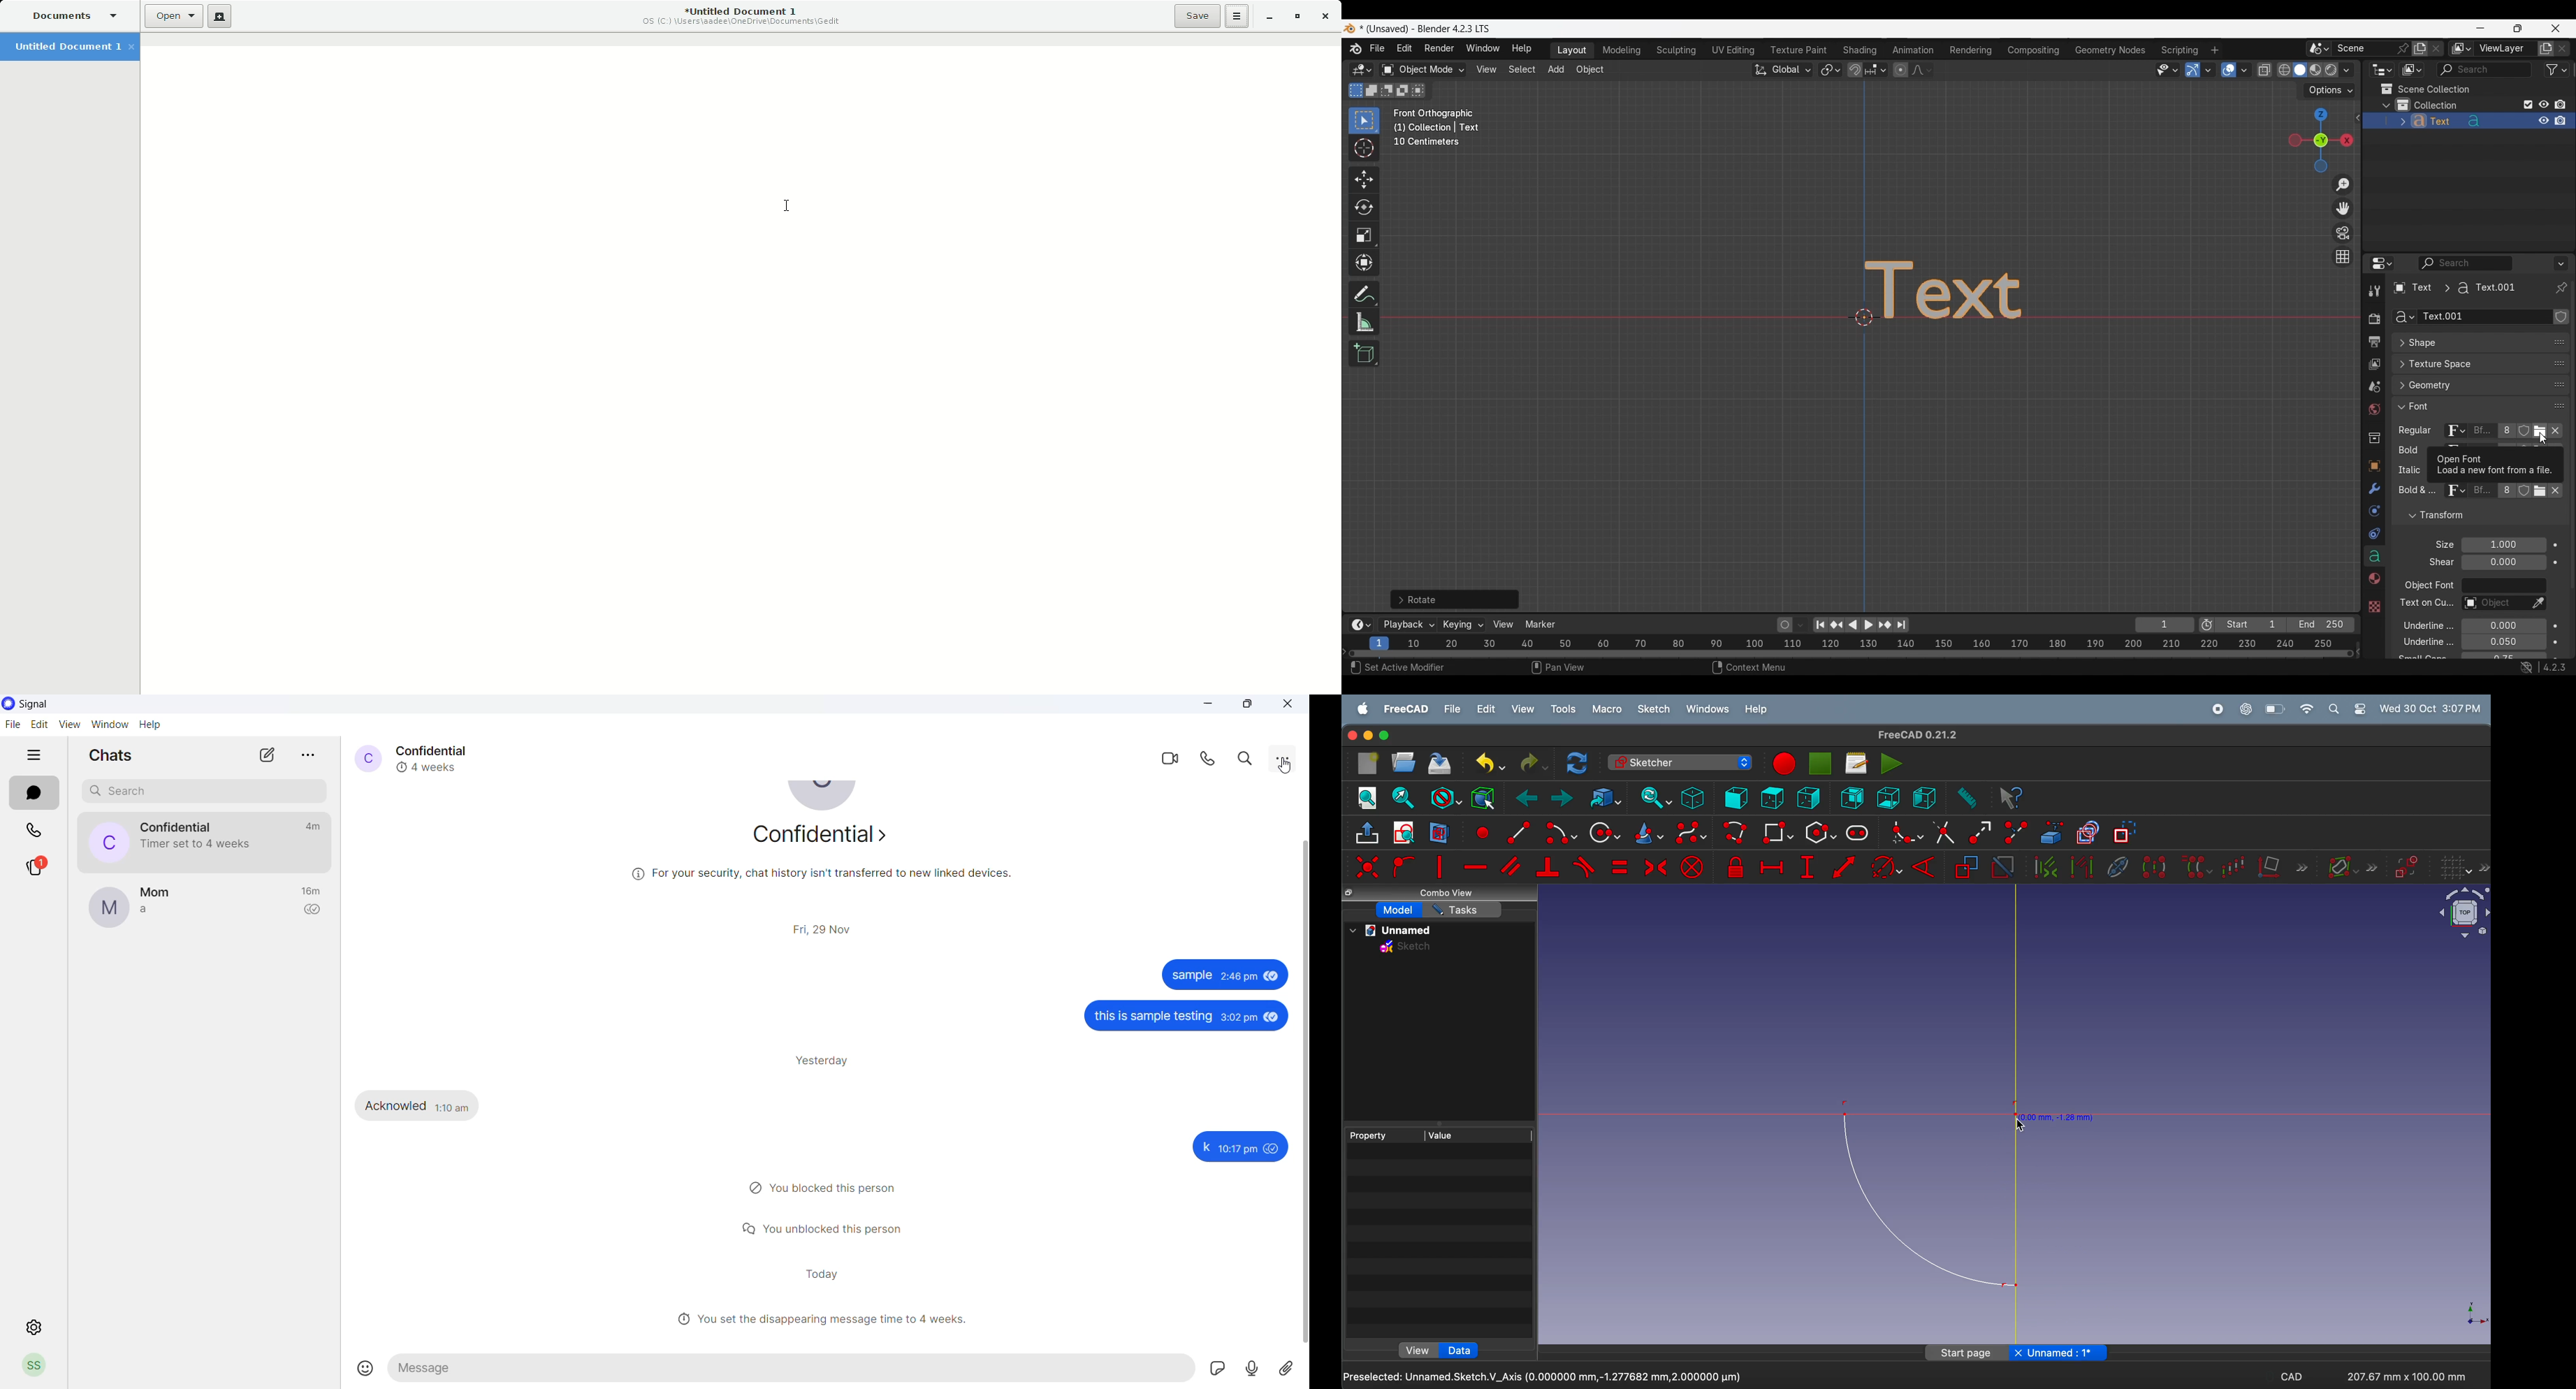 This screenshot has width=2576, height=1400. I want to click on property, so click(1384, 1135).